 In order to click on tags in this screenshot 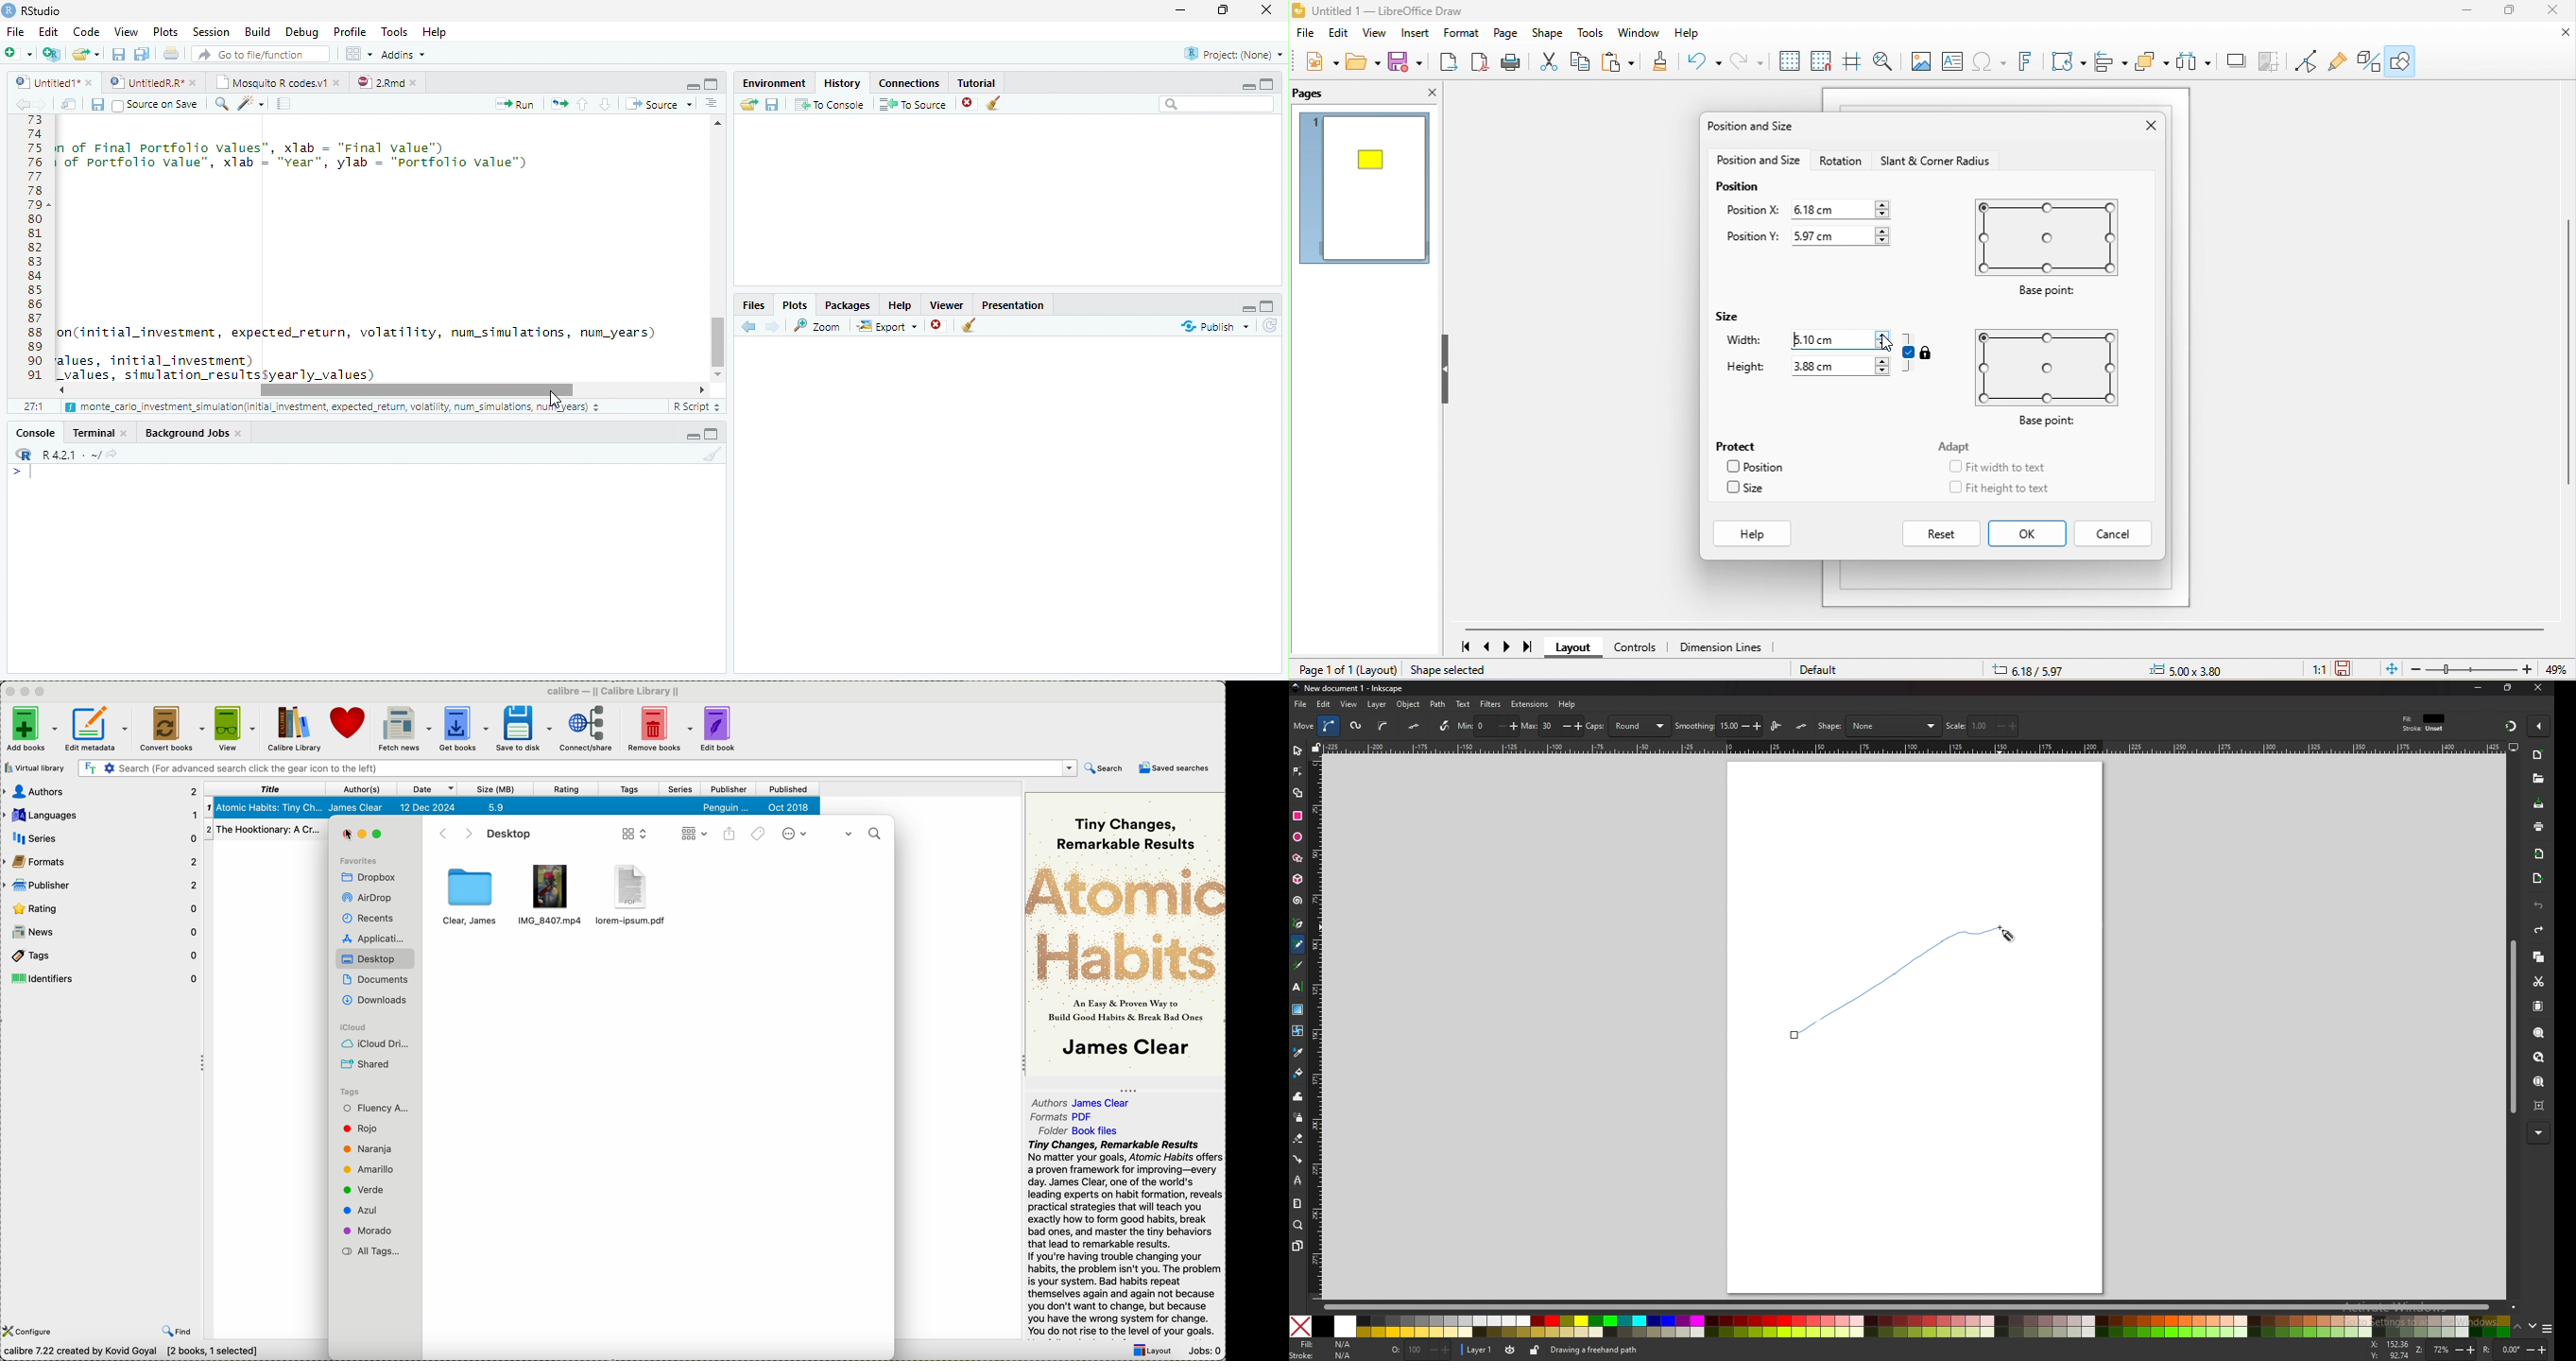, I will do `click(101, 954)`.